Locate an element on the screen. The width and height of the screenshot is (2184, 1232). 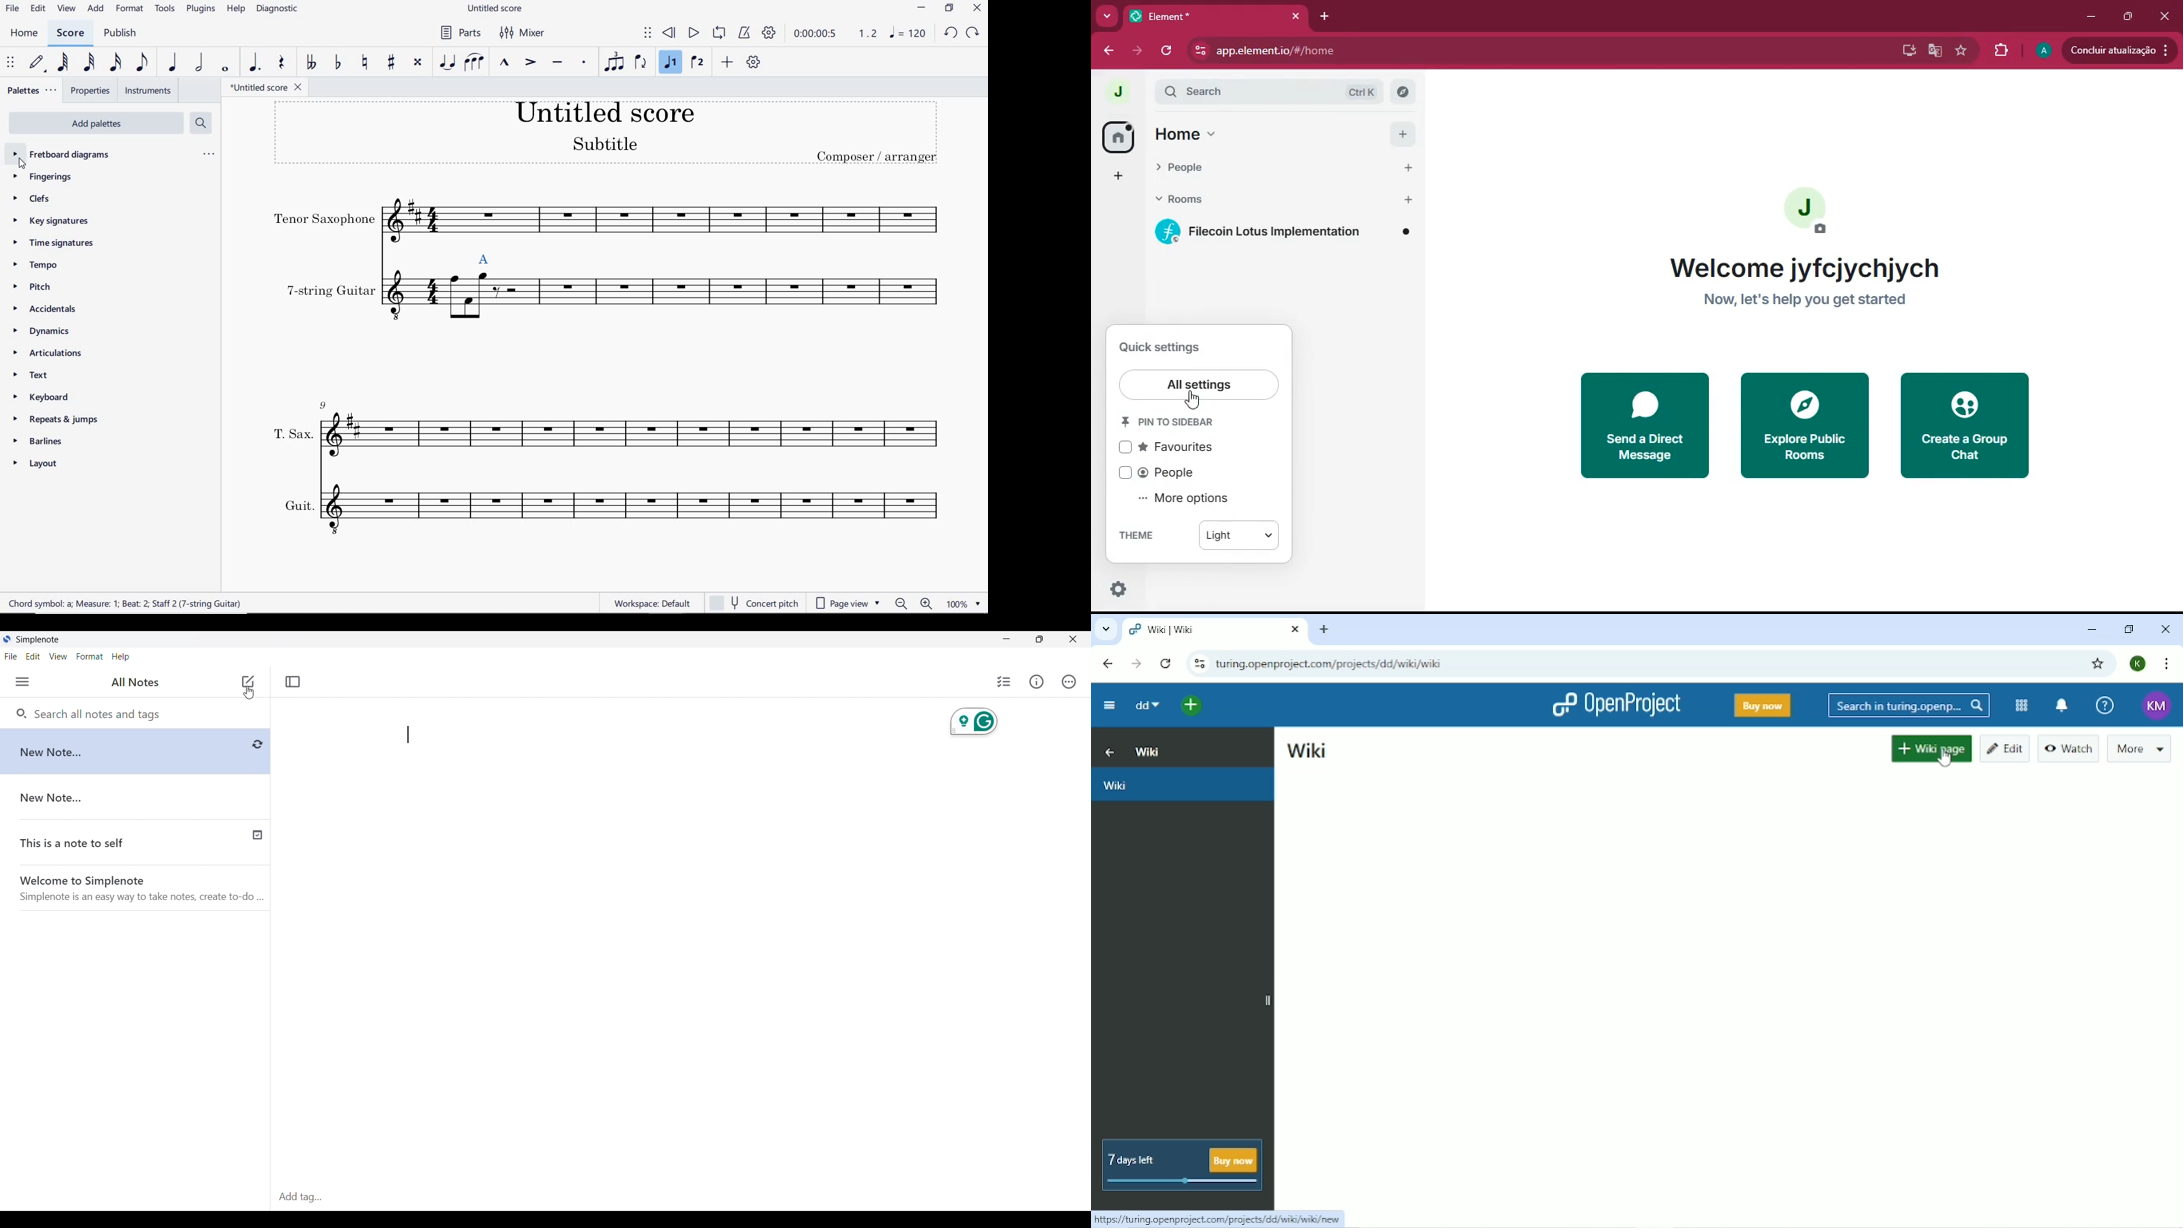
dd is located at coordinates (1148, 707).